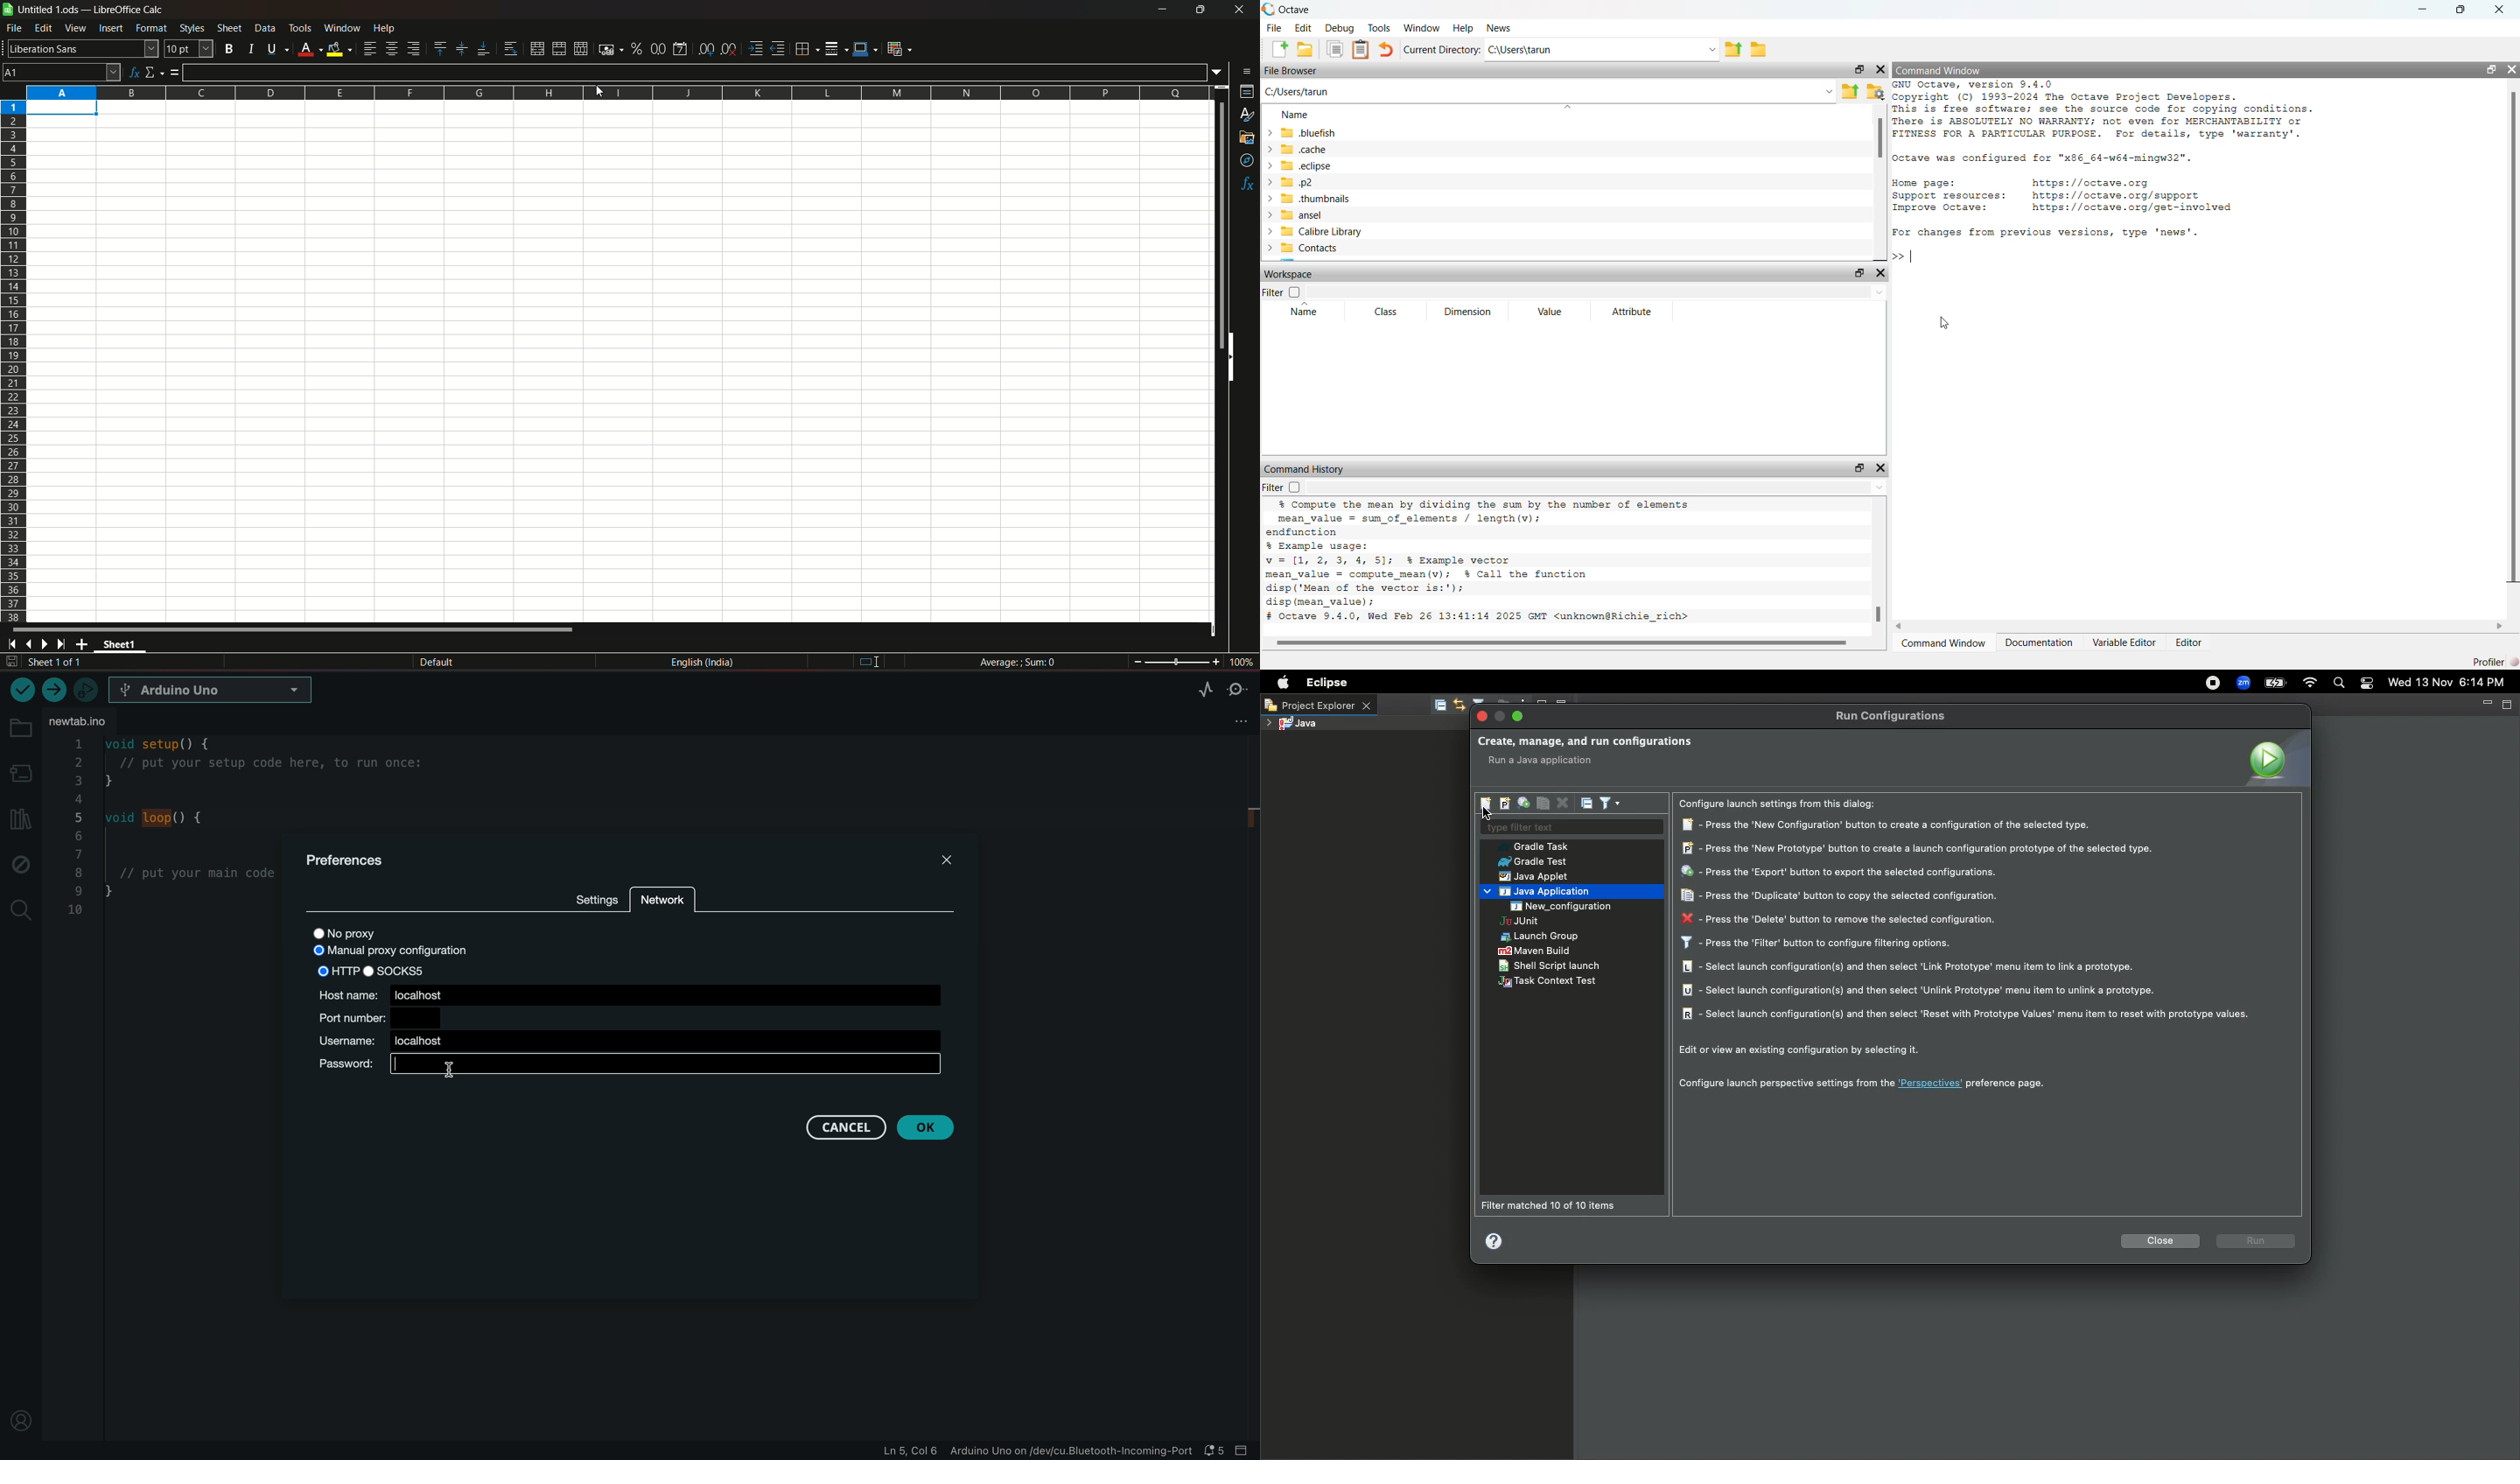 The height and width of the screenshot is (1484, 2520). What do you see at coordinates (1244, 70) in the screenshot?
I see `sidebar settings` at bounding box center [1244, 70].